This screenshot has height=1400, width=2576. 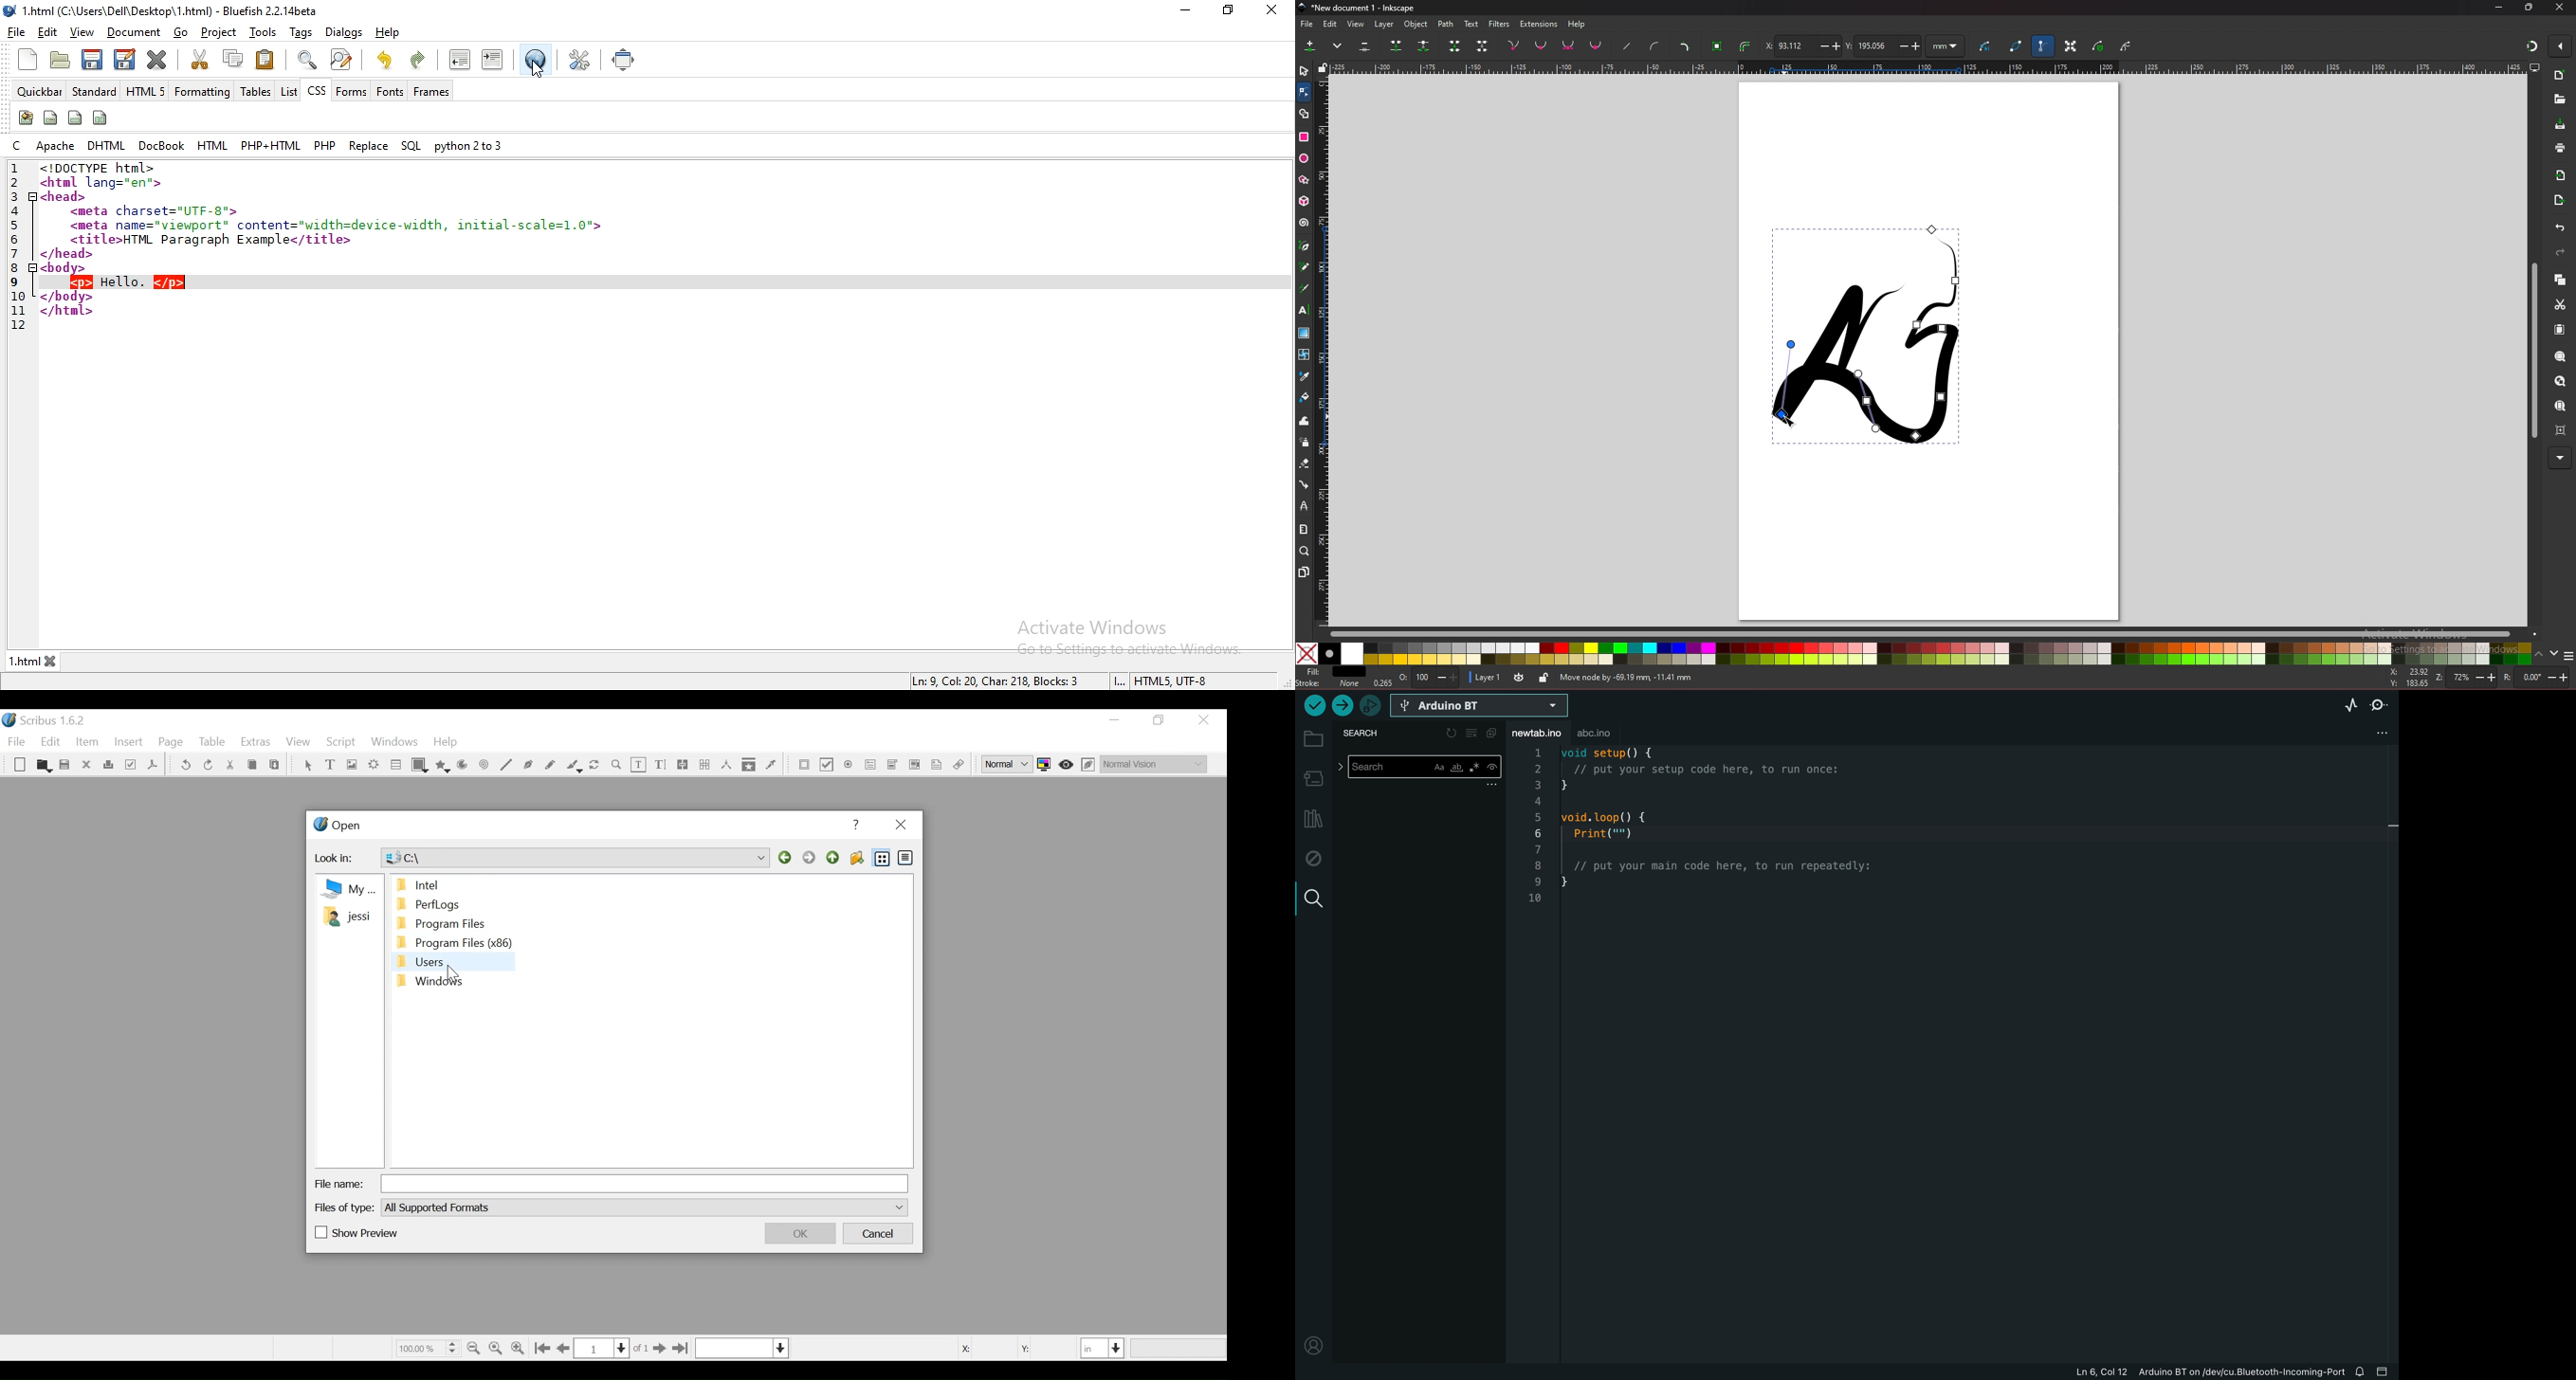 I want to click on create stylesheet, so click(x=25, y=118).